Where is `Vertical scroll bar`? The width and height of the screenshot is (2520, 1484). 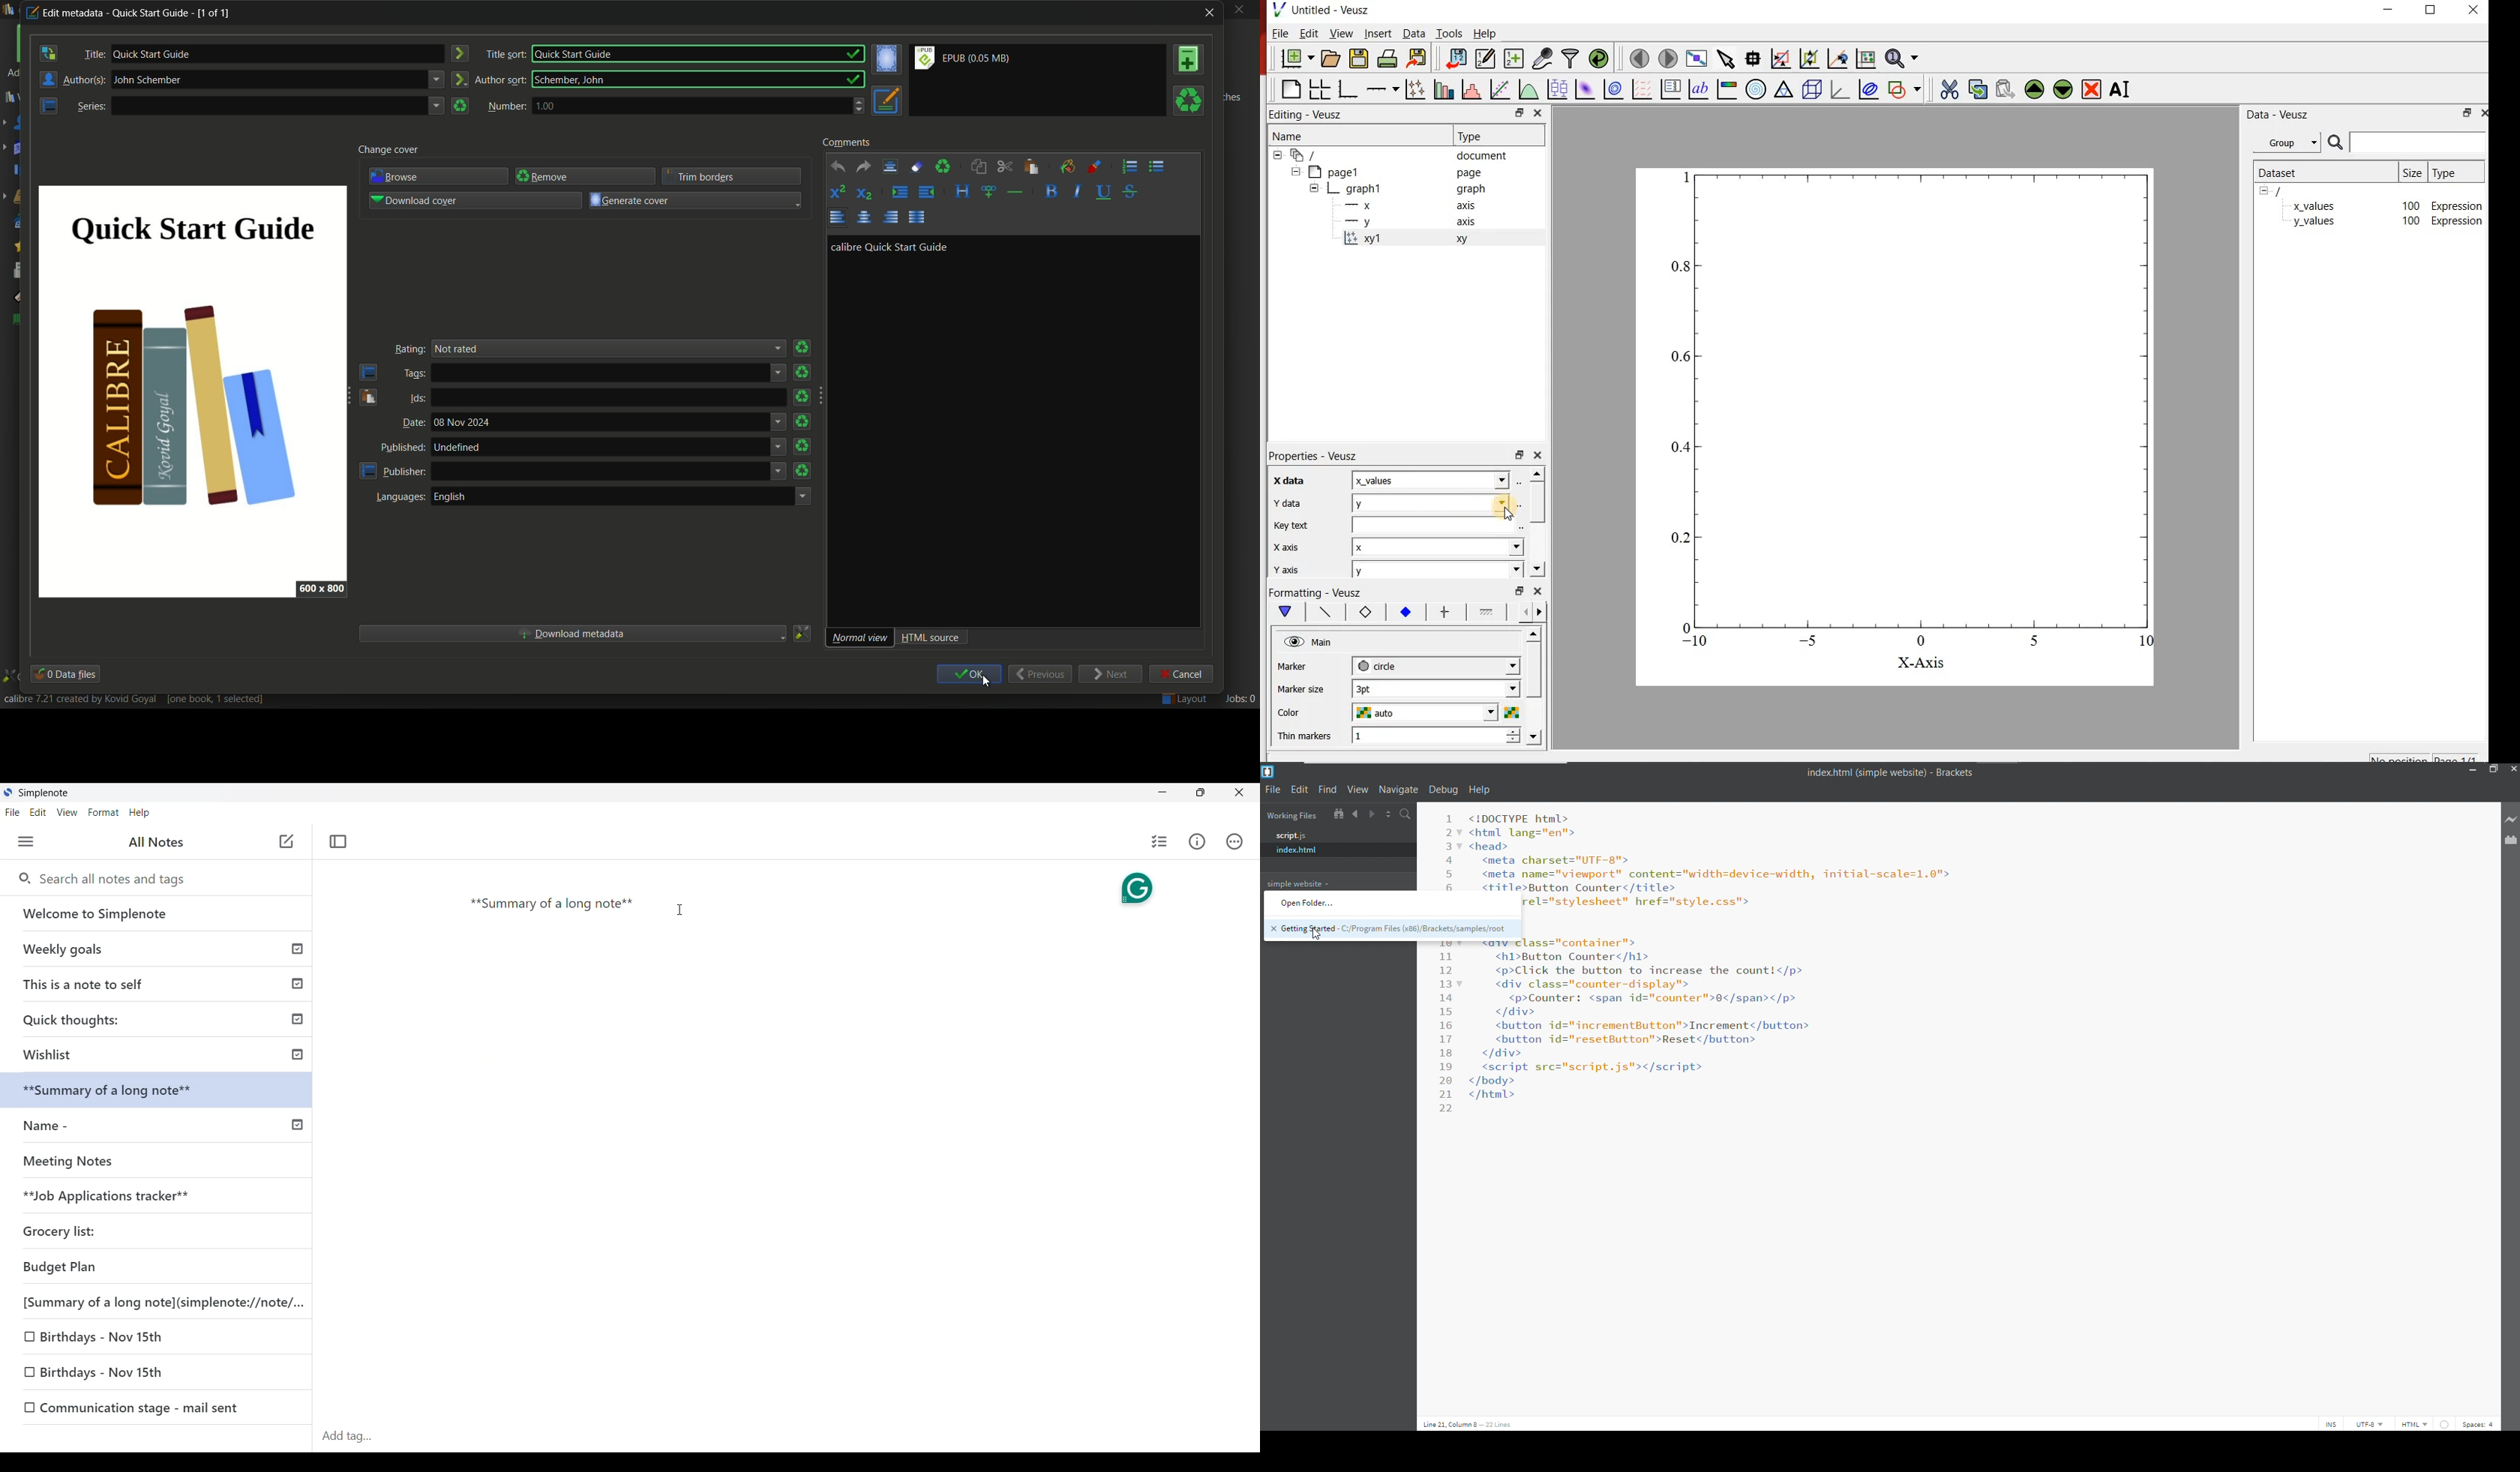 Vertical scroll bar is located at coordinates (1248, 1126).